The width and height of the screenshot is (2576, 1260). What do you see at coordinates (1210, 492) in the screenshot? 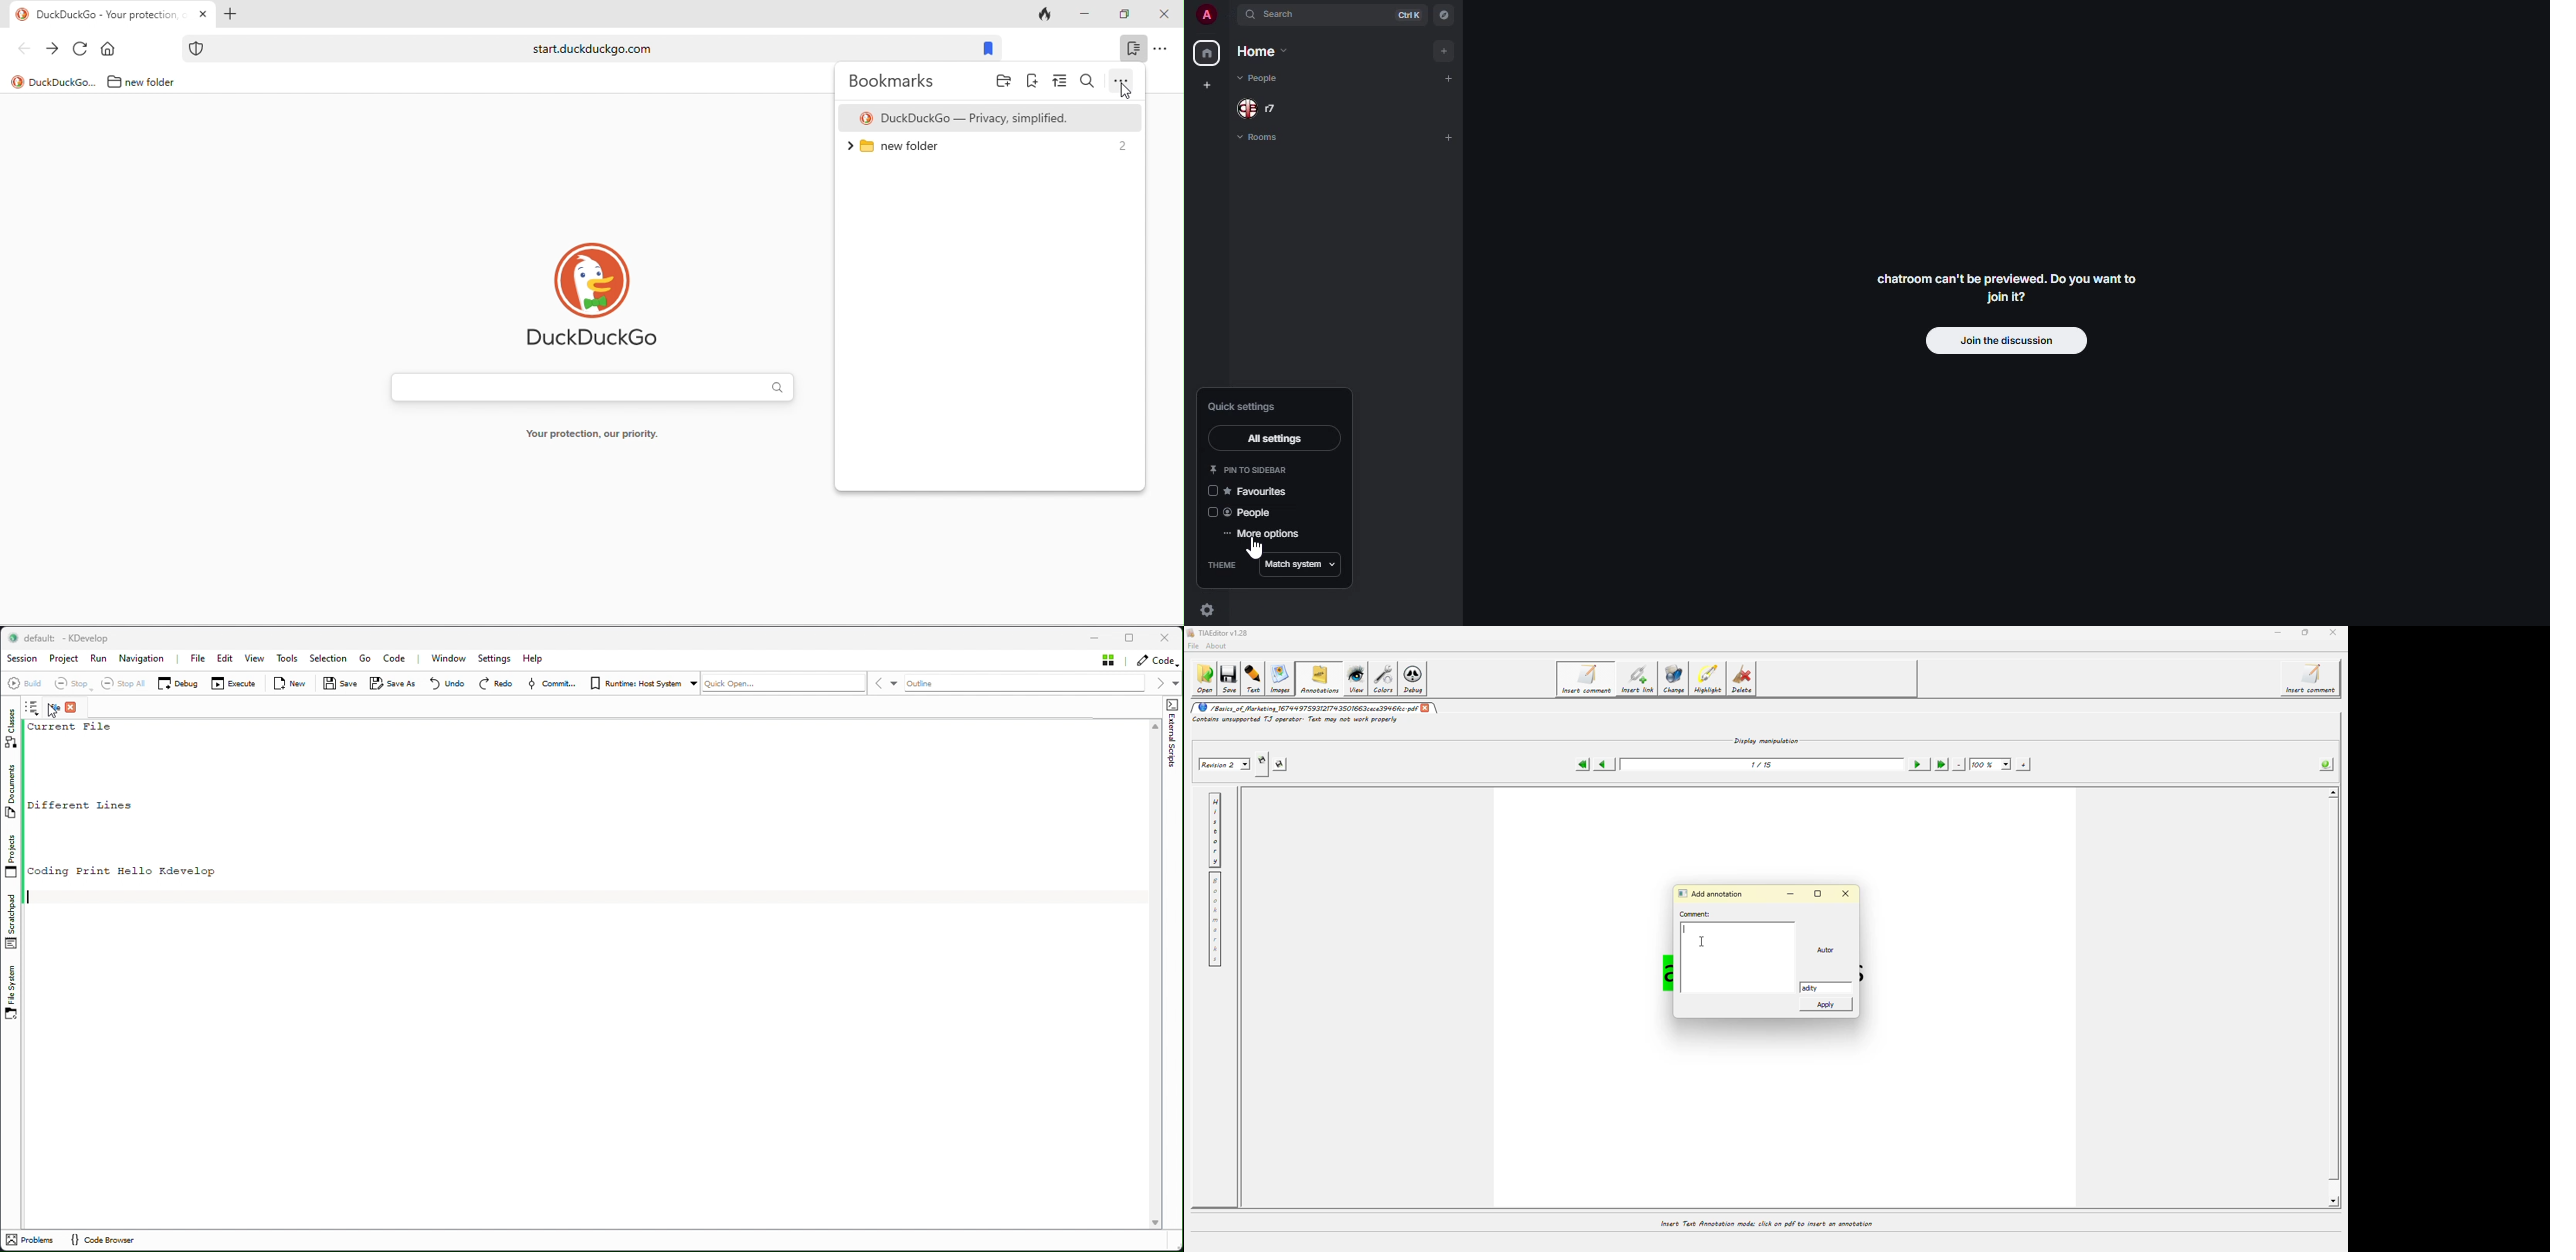
I see `click to enable` at bounding box center [1210, 492].